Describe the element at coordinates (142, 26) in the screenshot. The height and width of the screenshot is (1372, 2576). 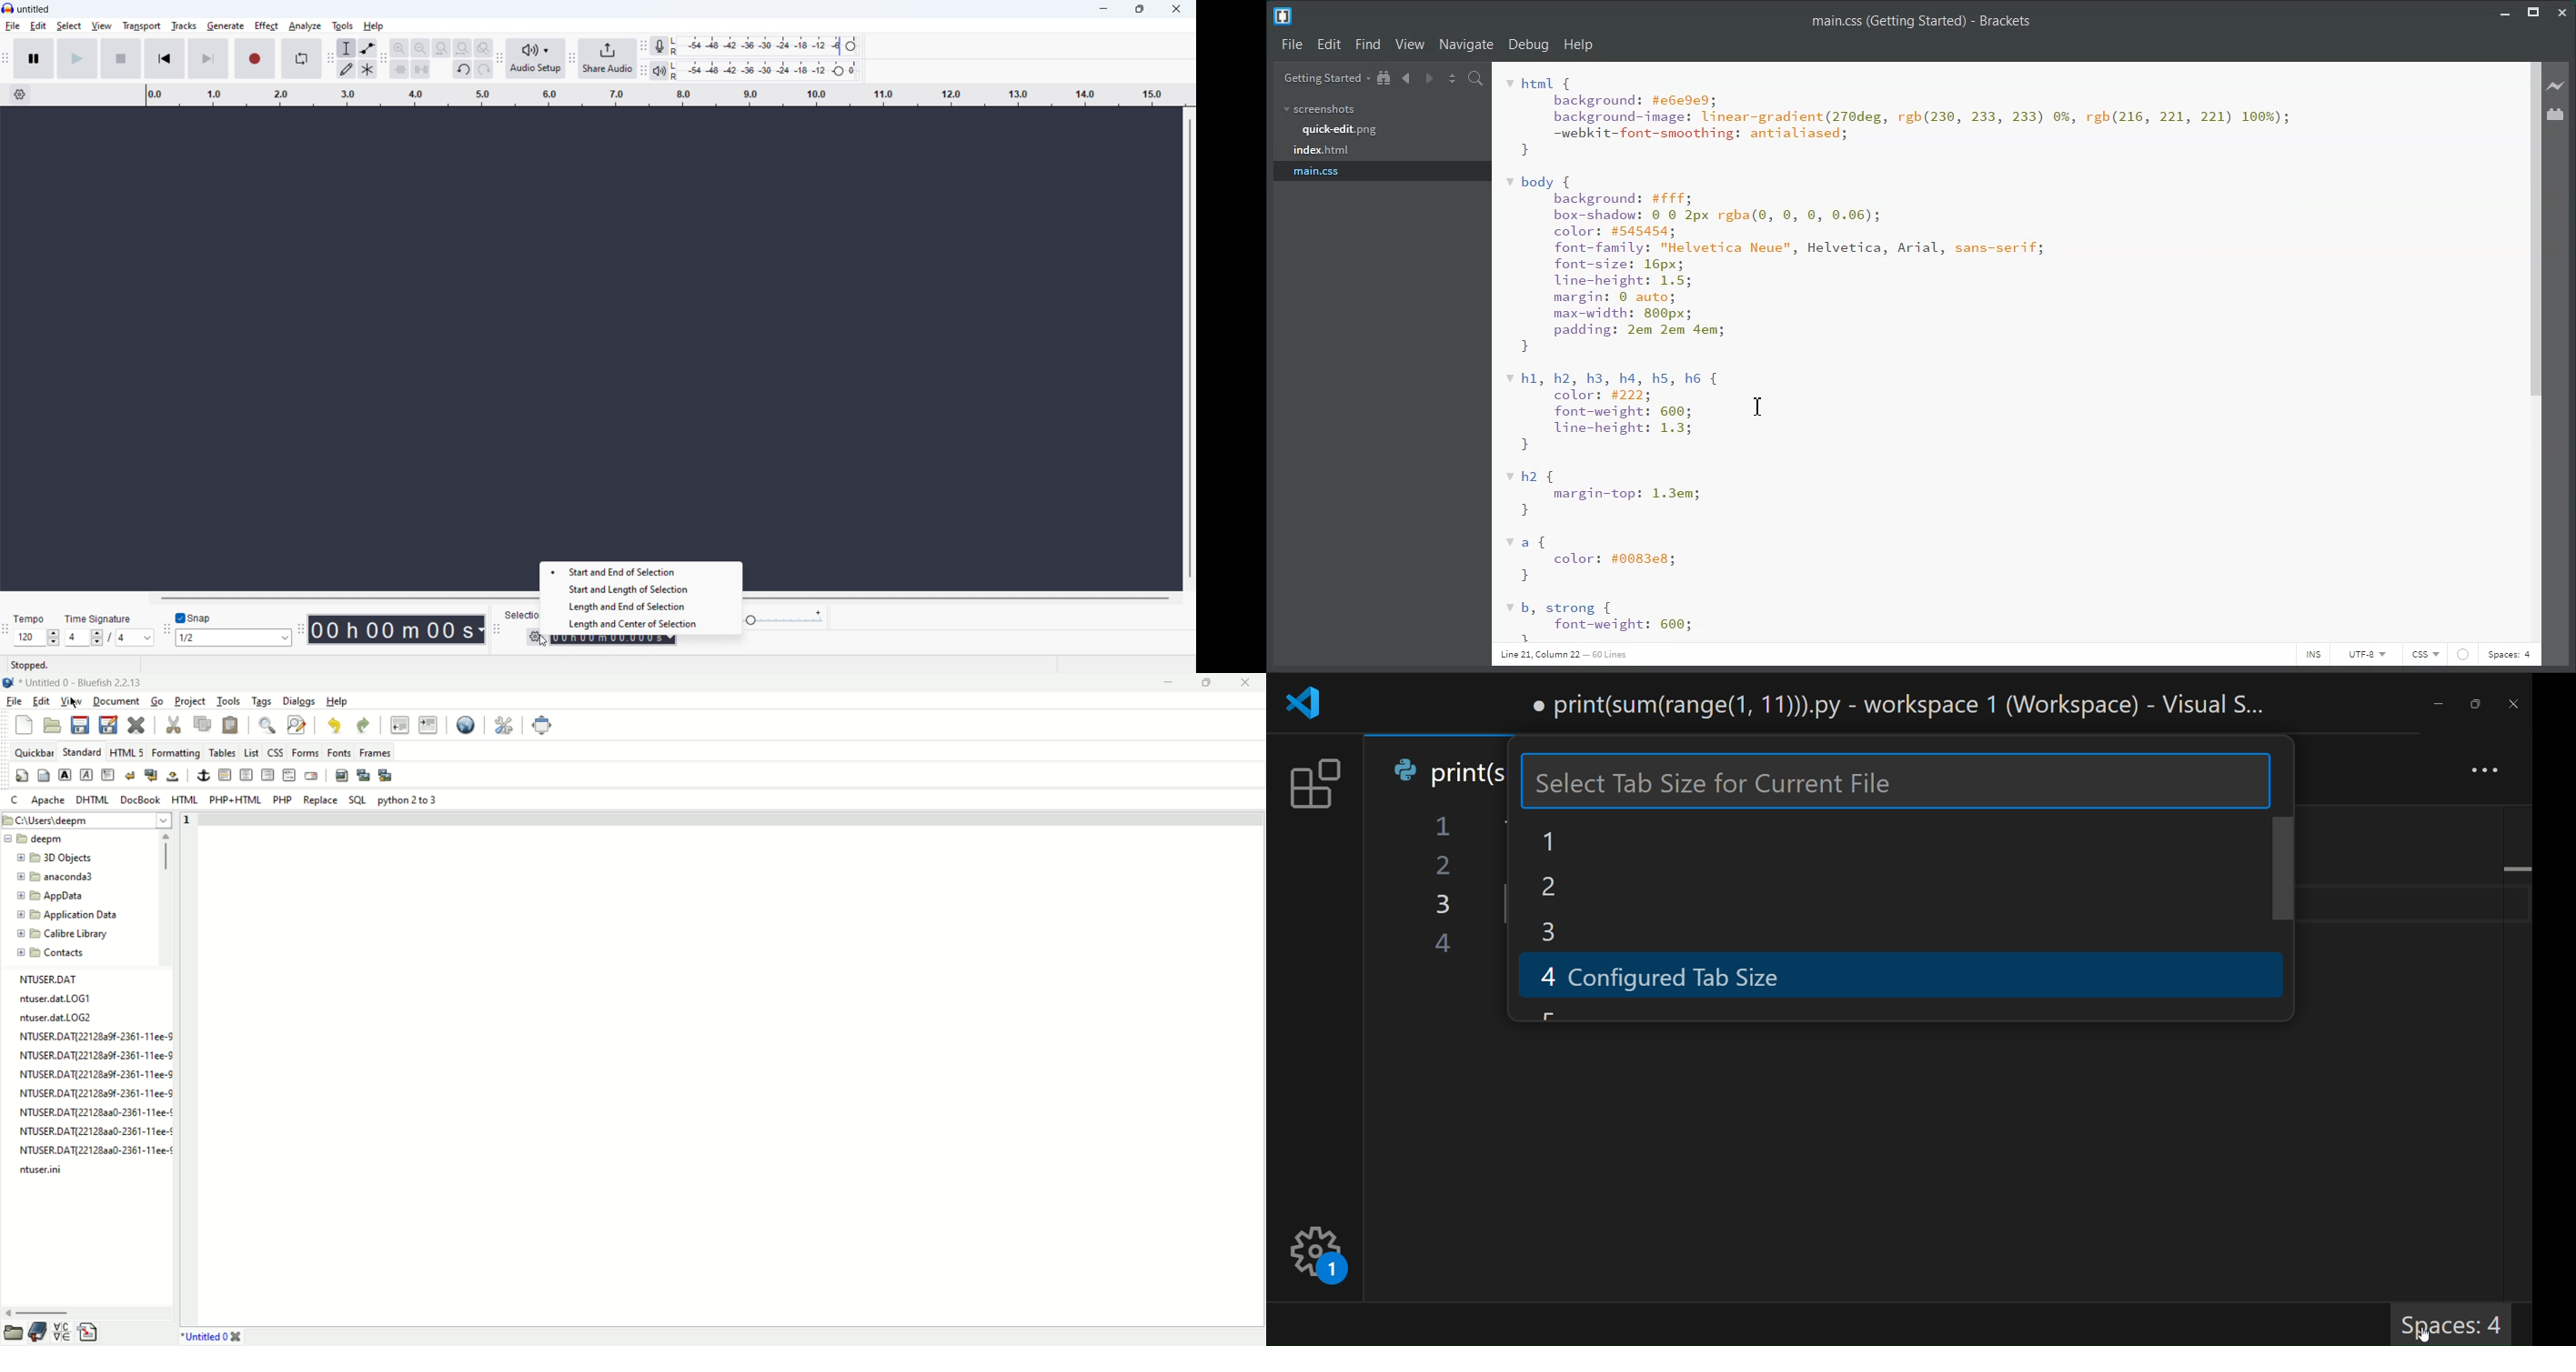
I see `transport` at that location.